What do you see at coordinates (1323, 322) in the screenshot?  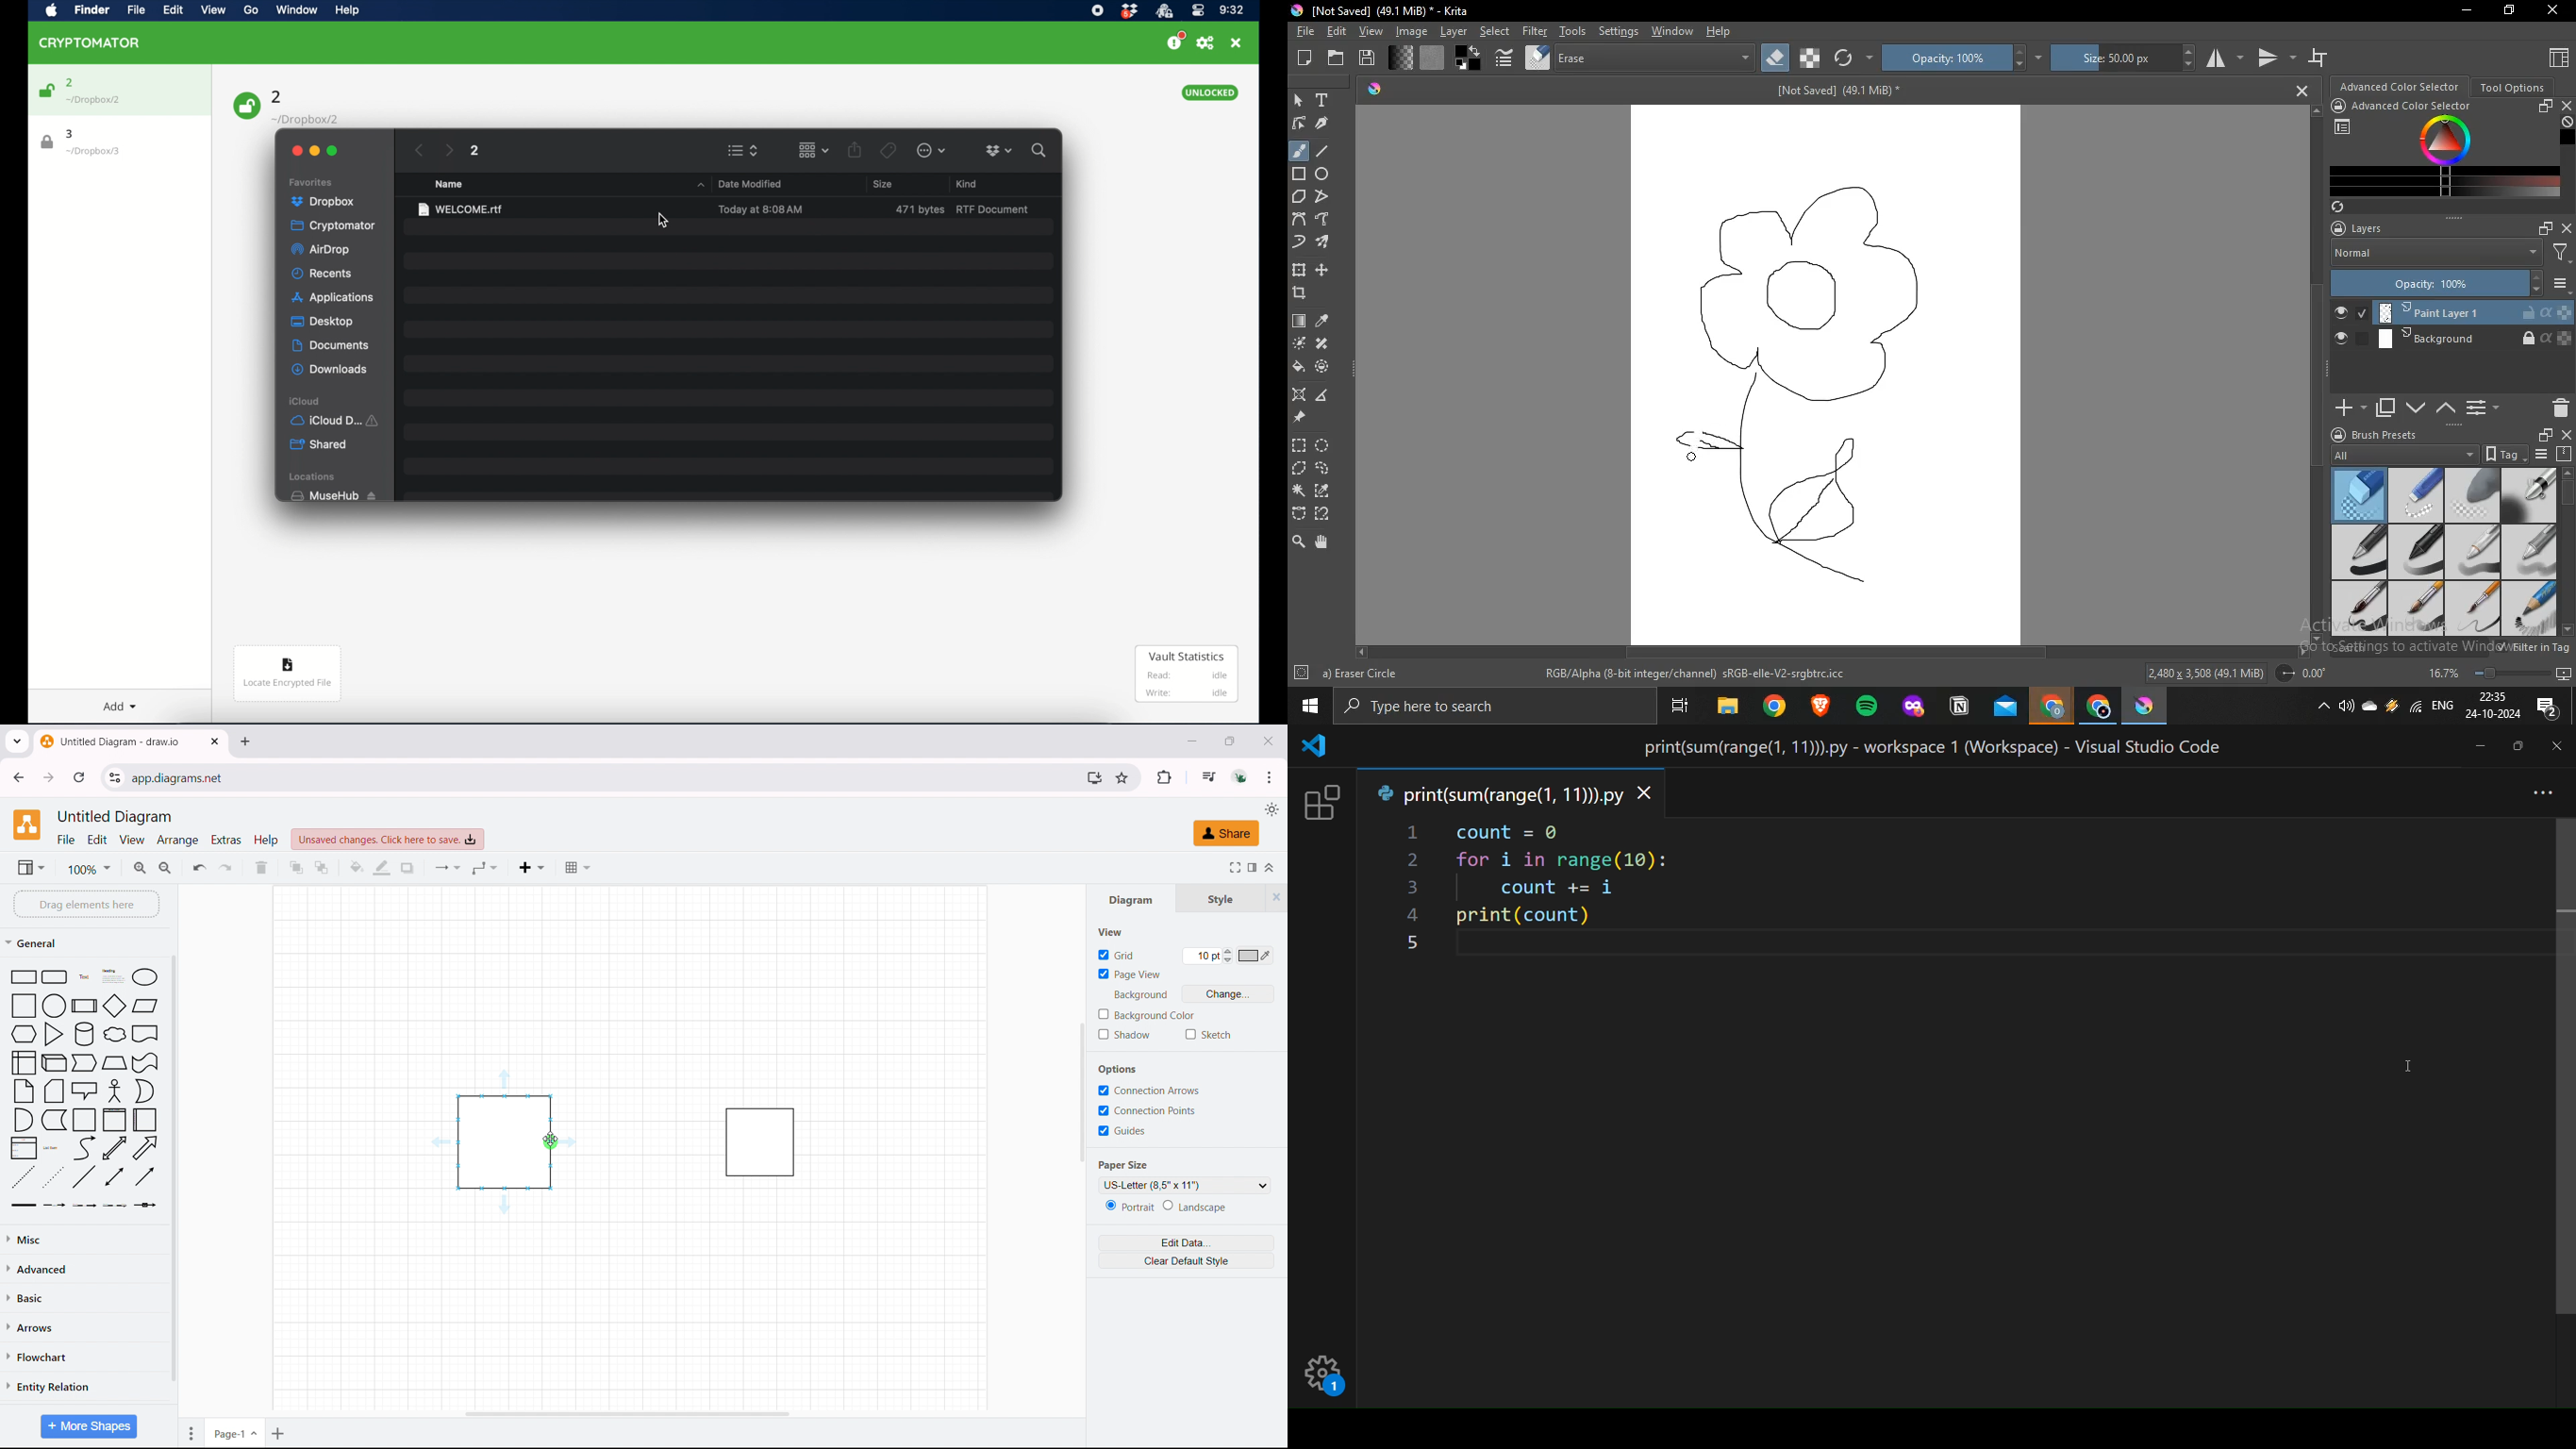 I see `sample color from layer or image` at bounding box center [1323, 322].